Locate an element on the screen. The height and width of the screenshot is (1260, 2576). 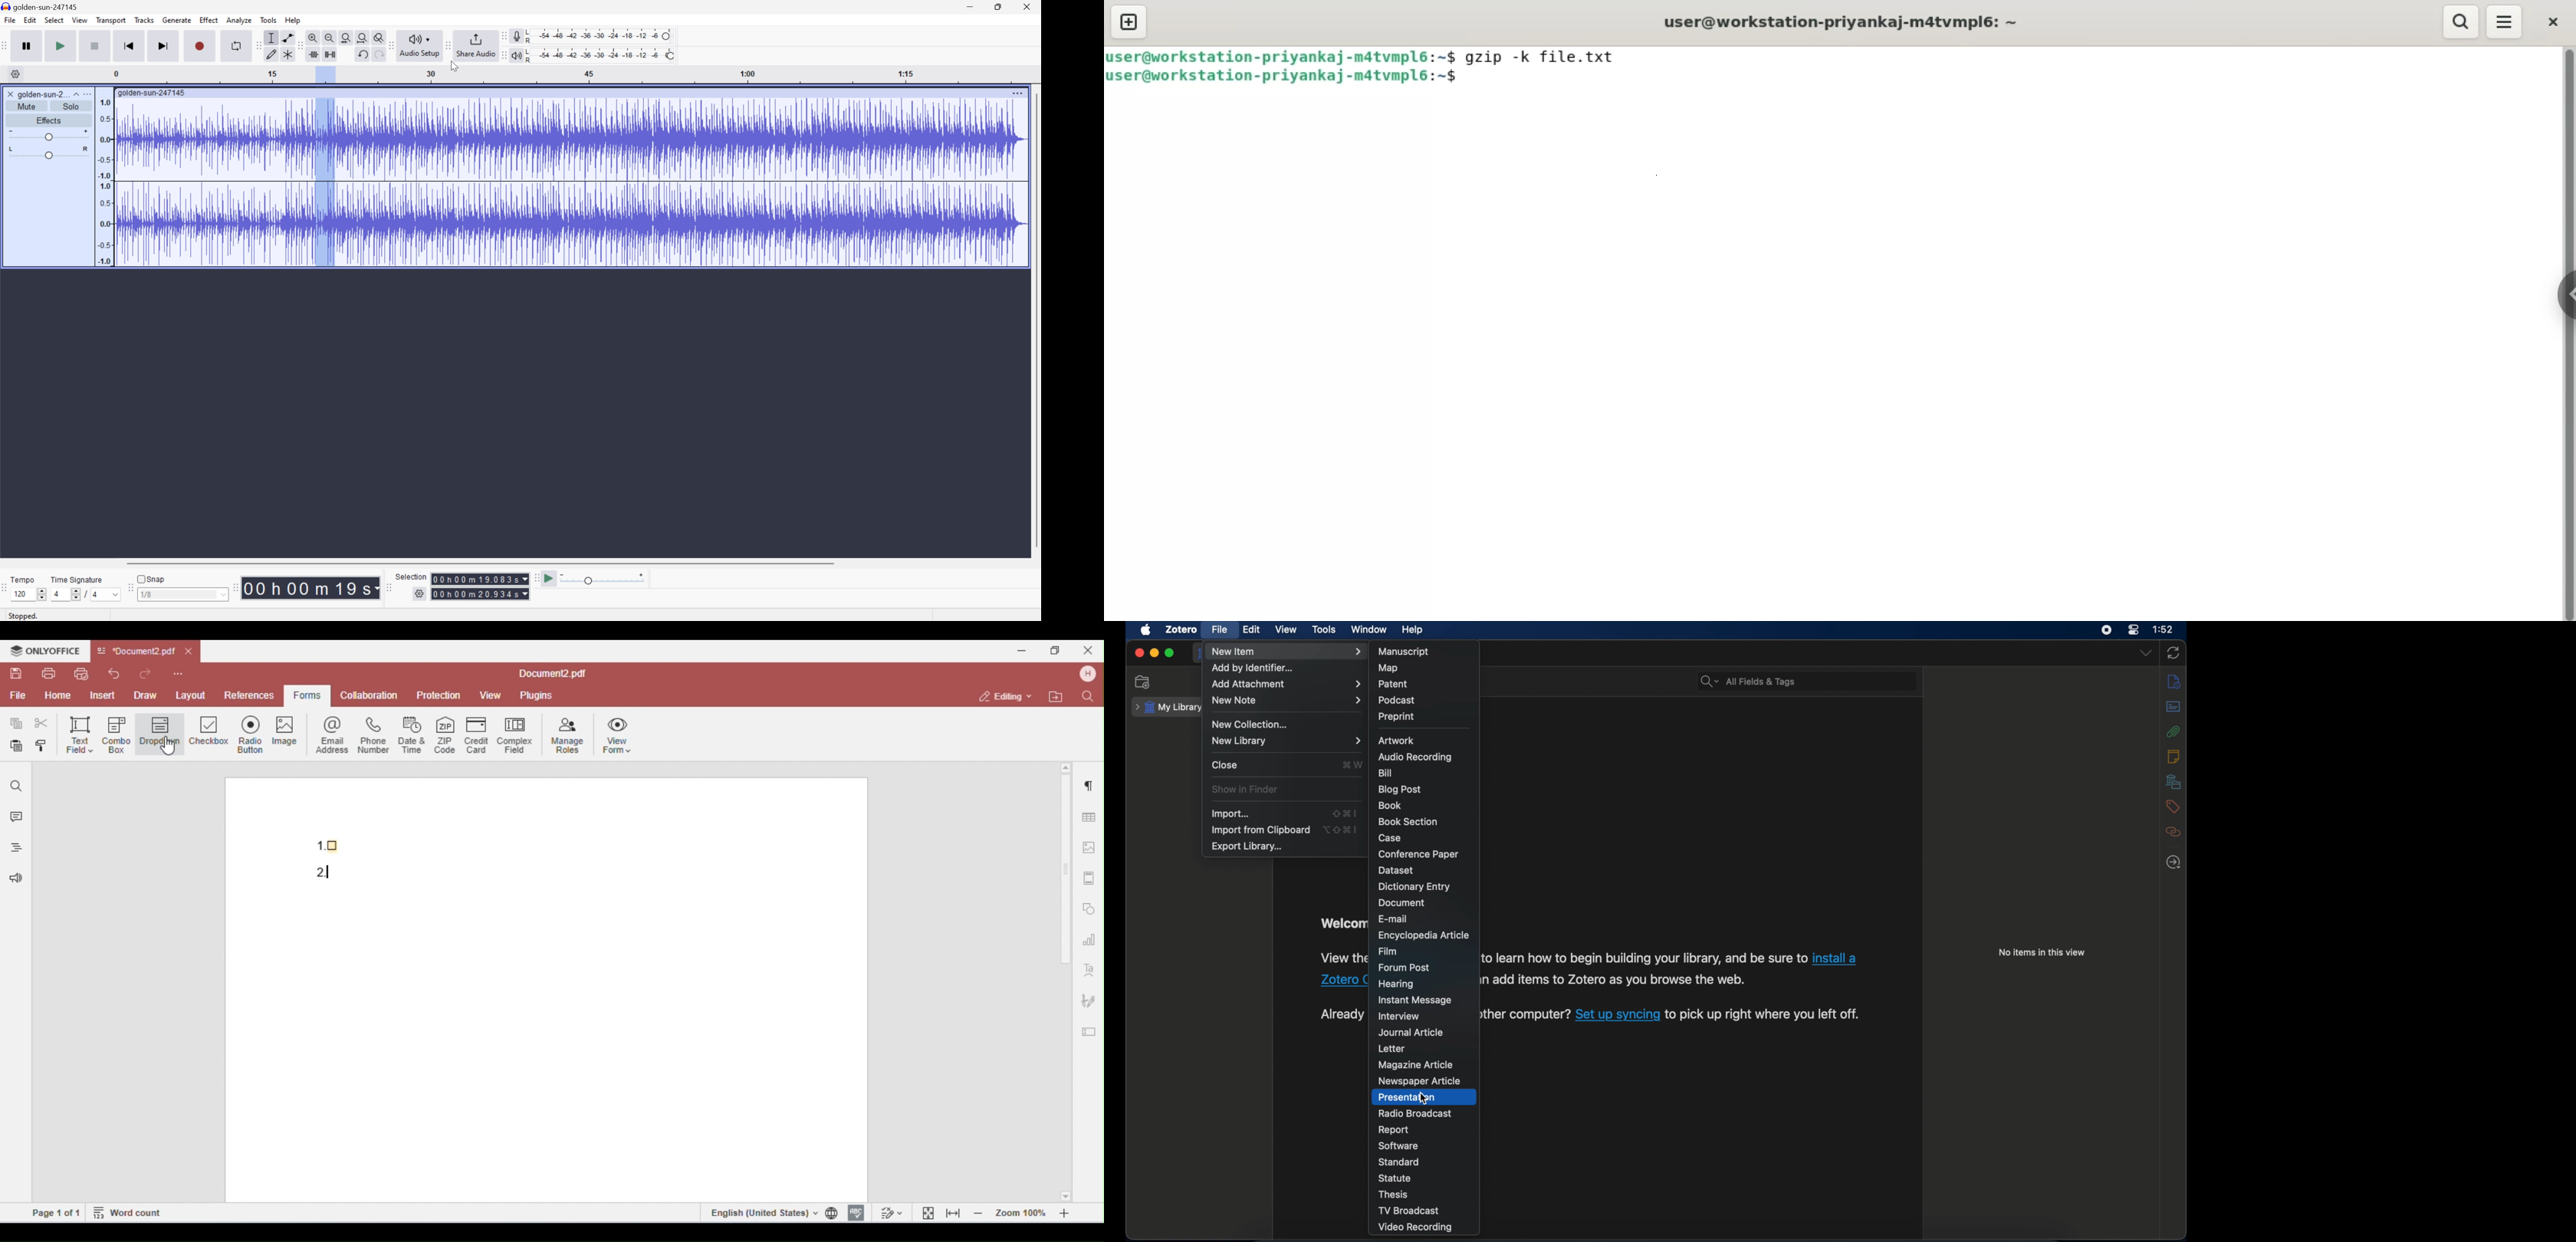
option + shift + command + I is located at coordinates (1341, 829).